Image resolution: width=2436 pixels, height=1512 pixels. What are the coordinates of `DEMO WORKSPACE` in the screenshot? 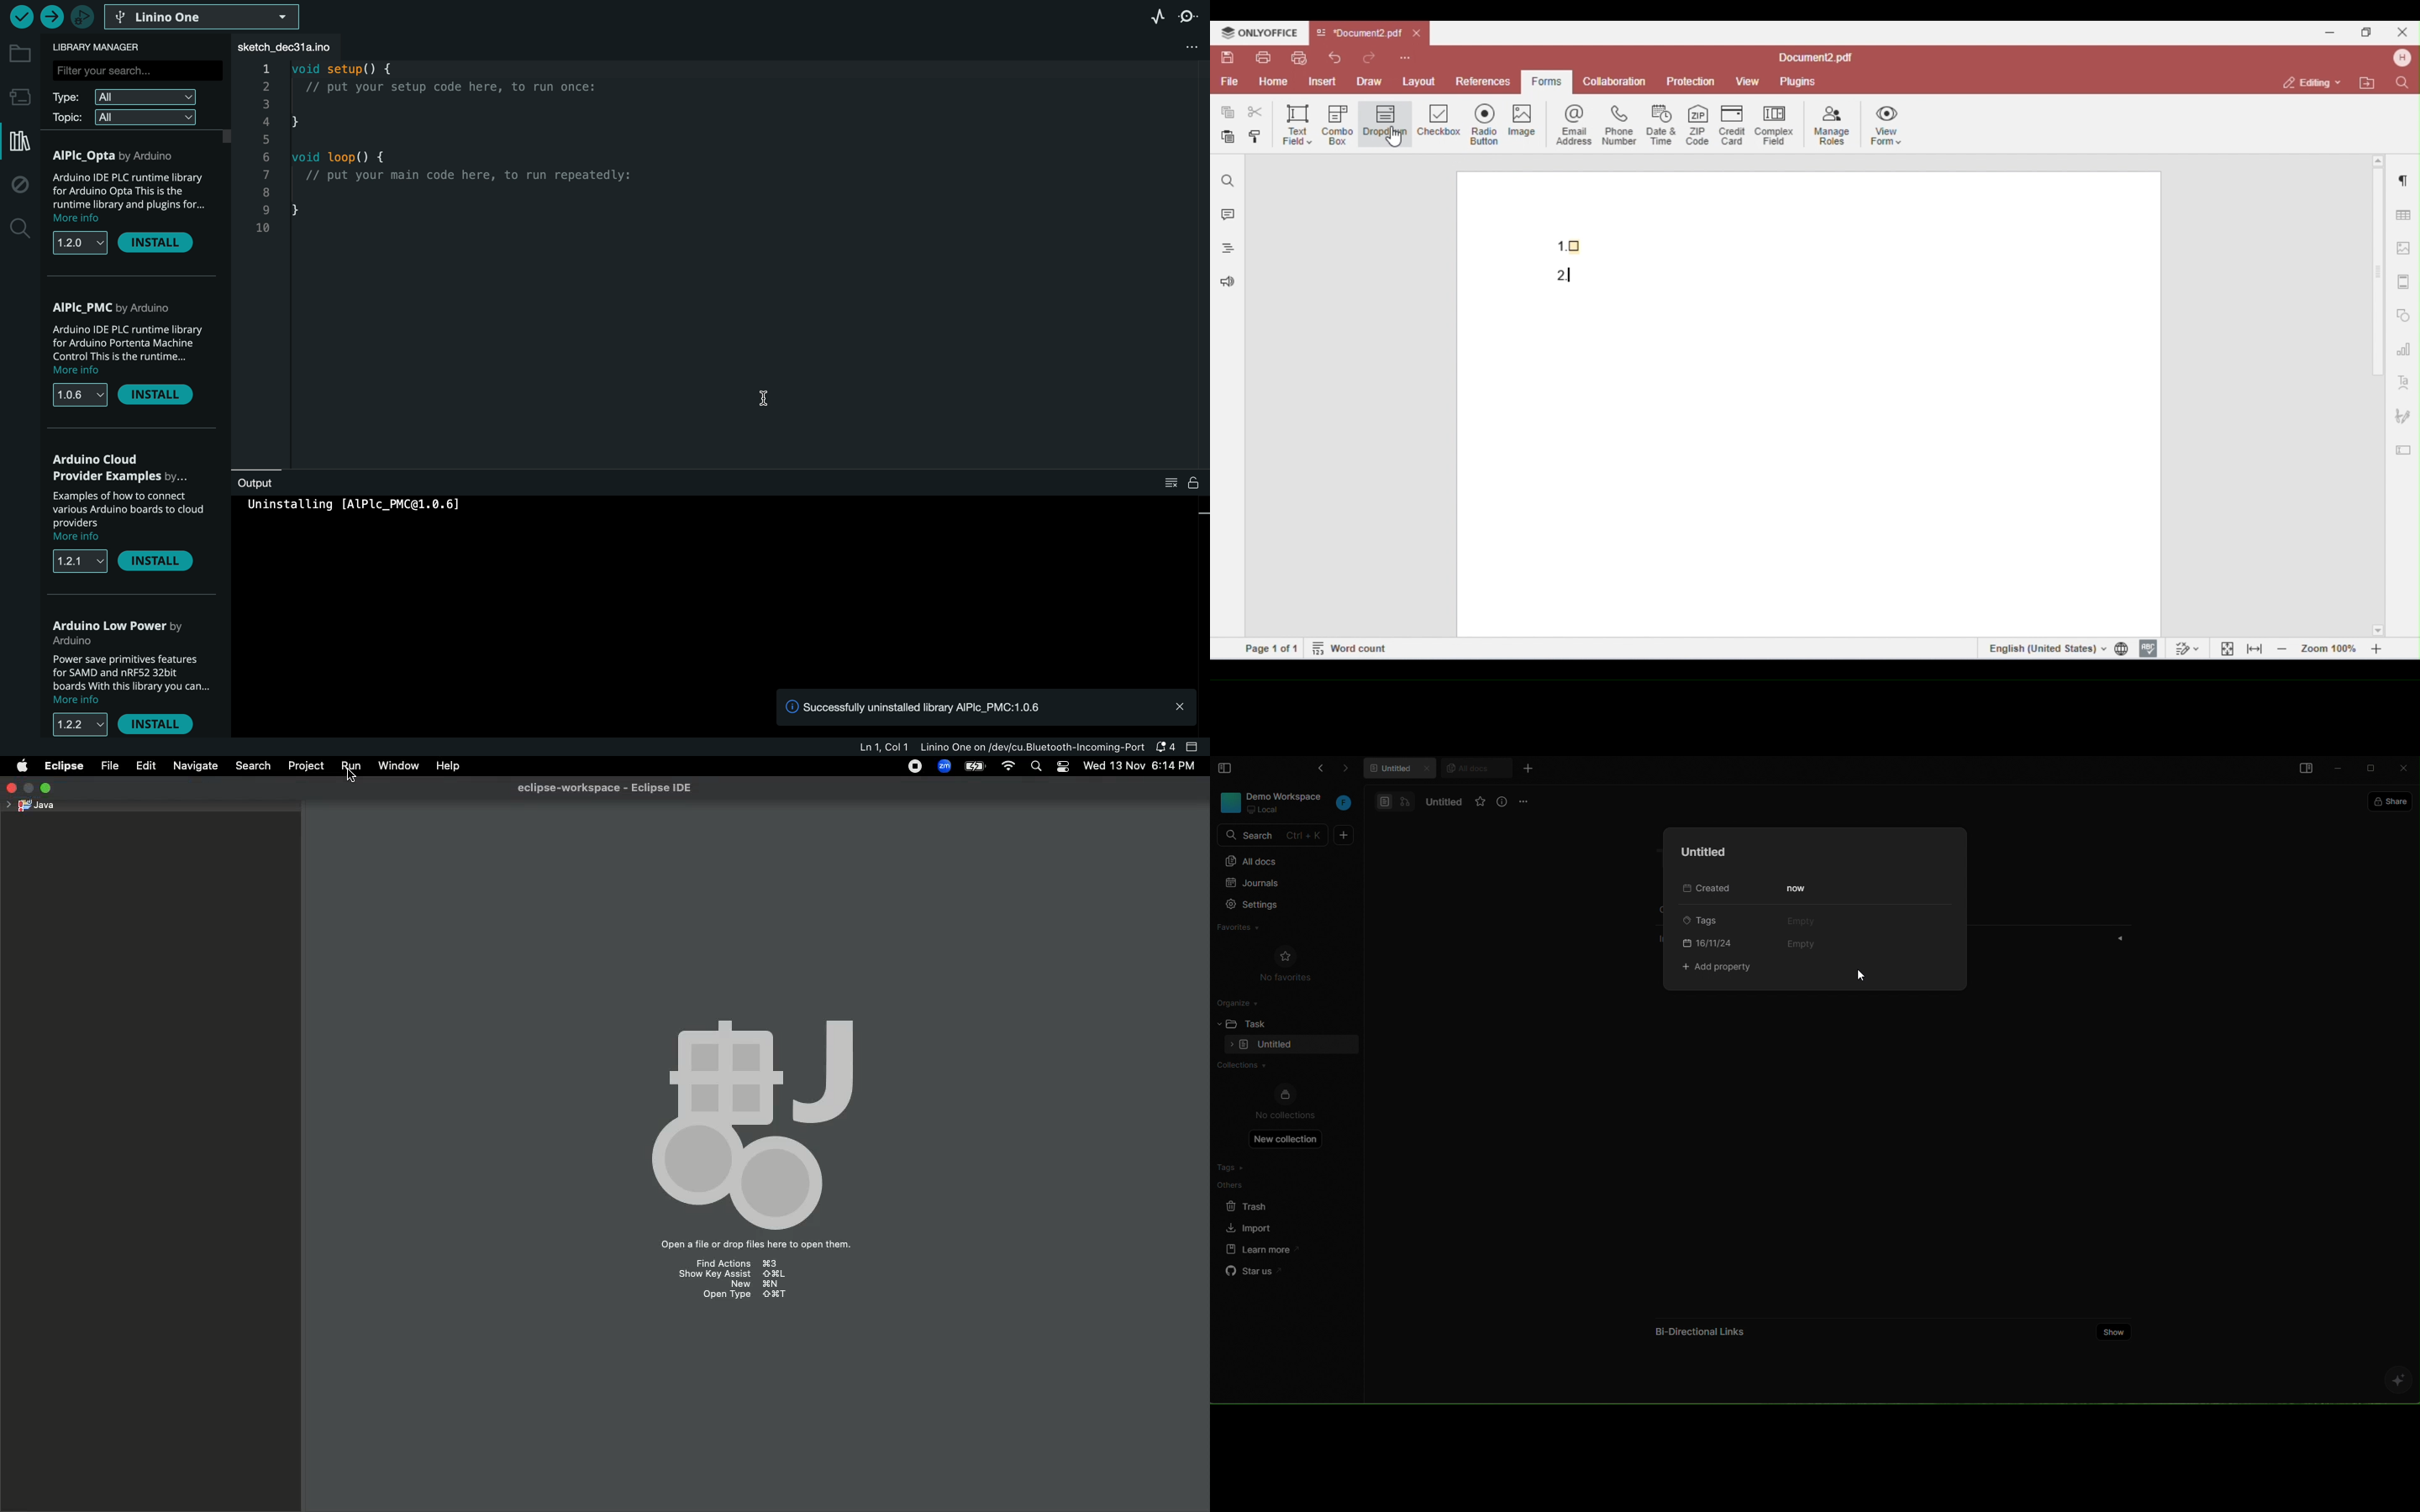 It's located at (1288, 796).